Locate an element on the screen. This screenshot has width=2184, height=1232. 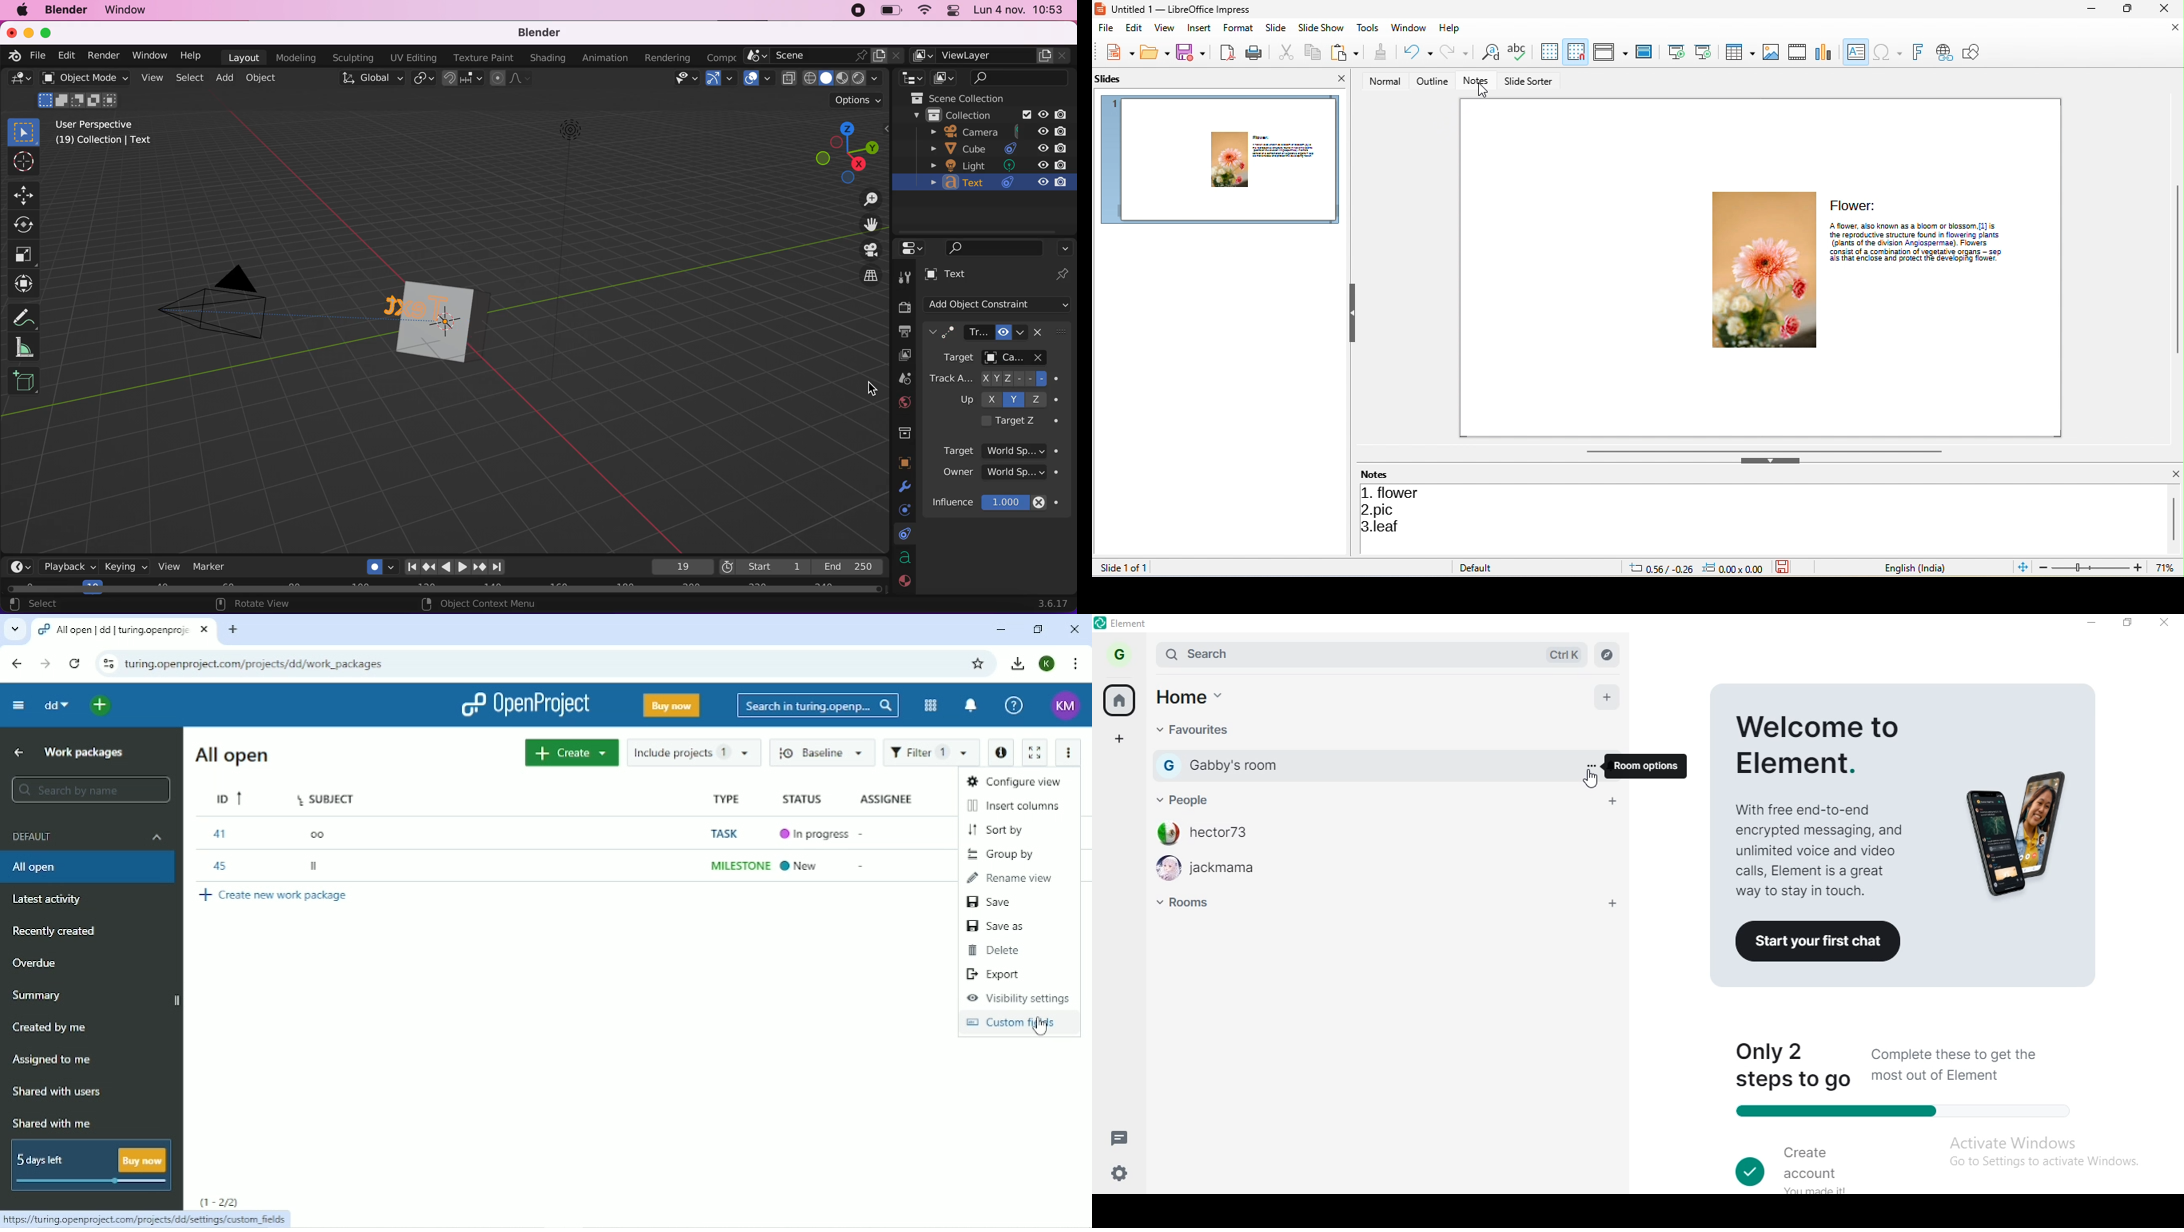
 is located at coordinates (376, 565).